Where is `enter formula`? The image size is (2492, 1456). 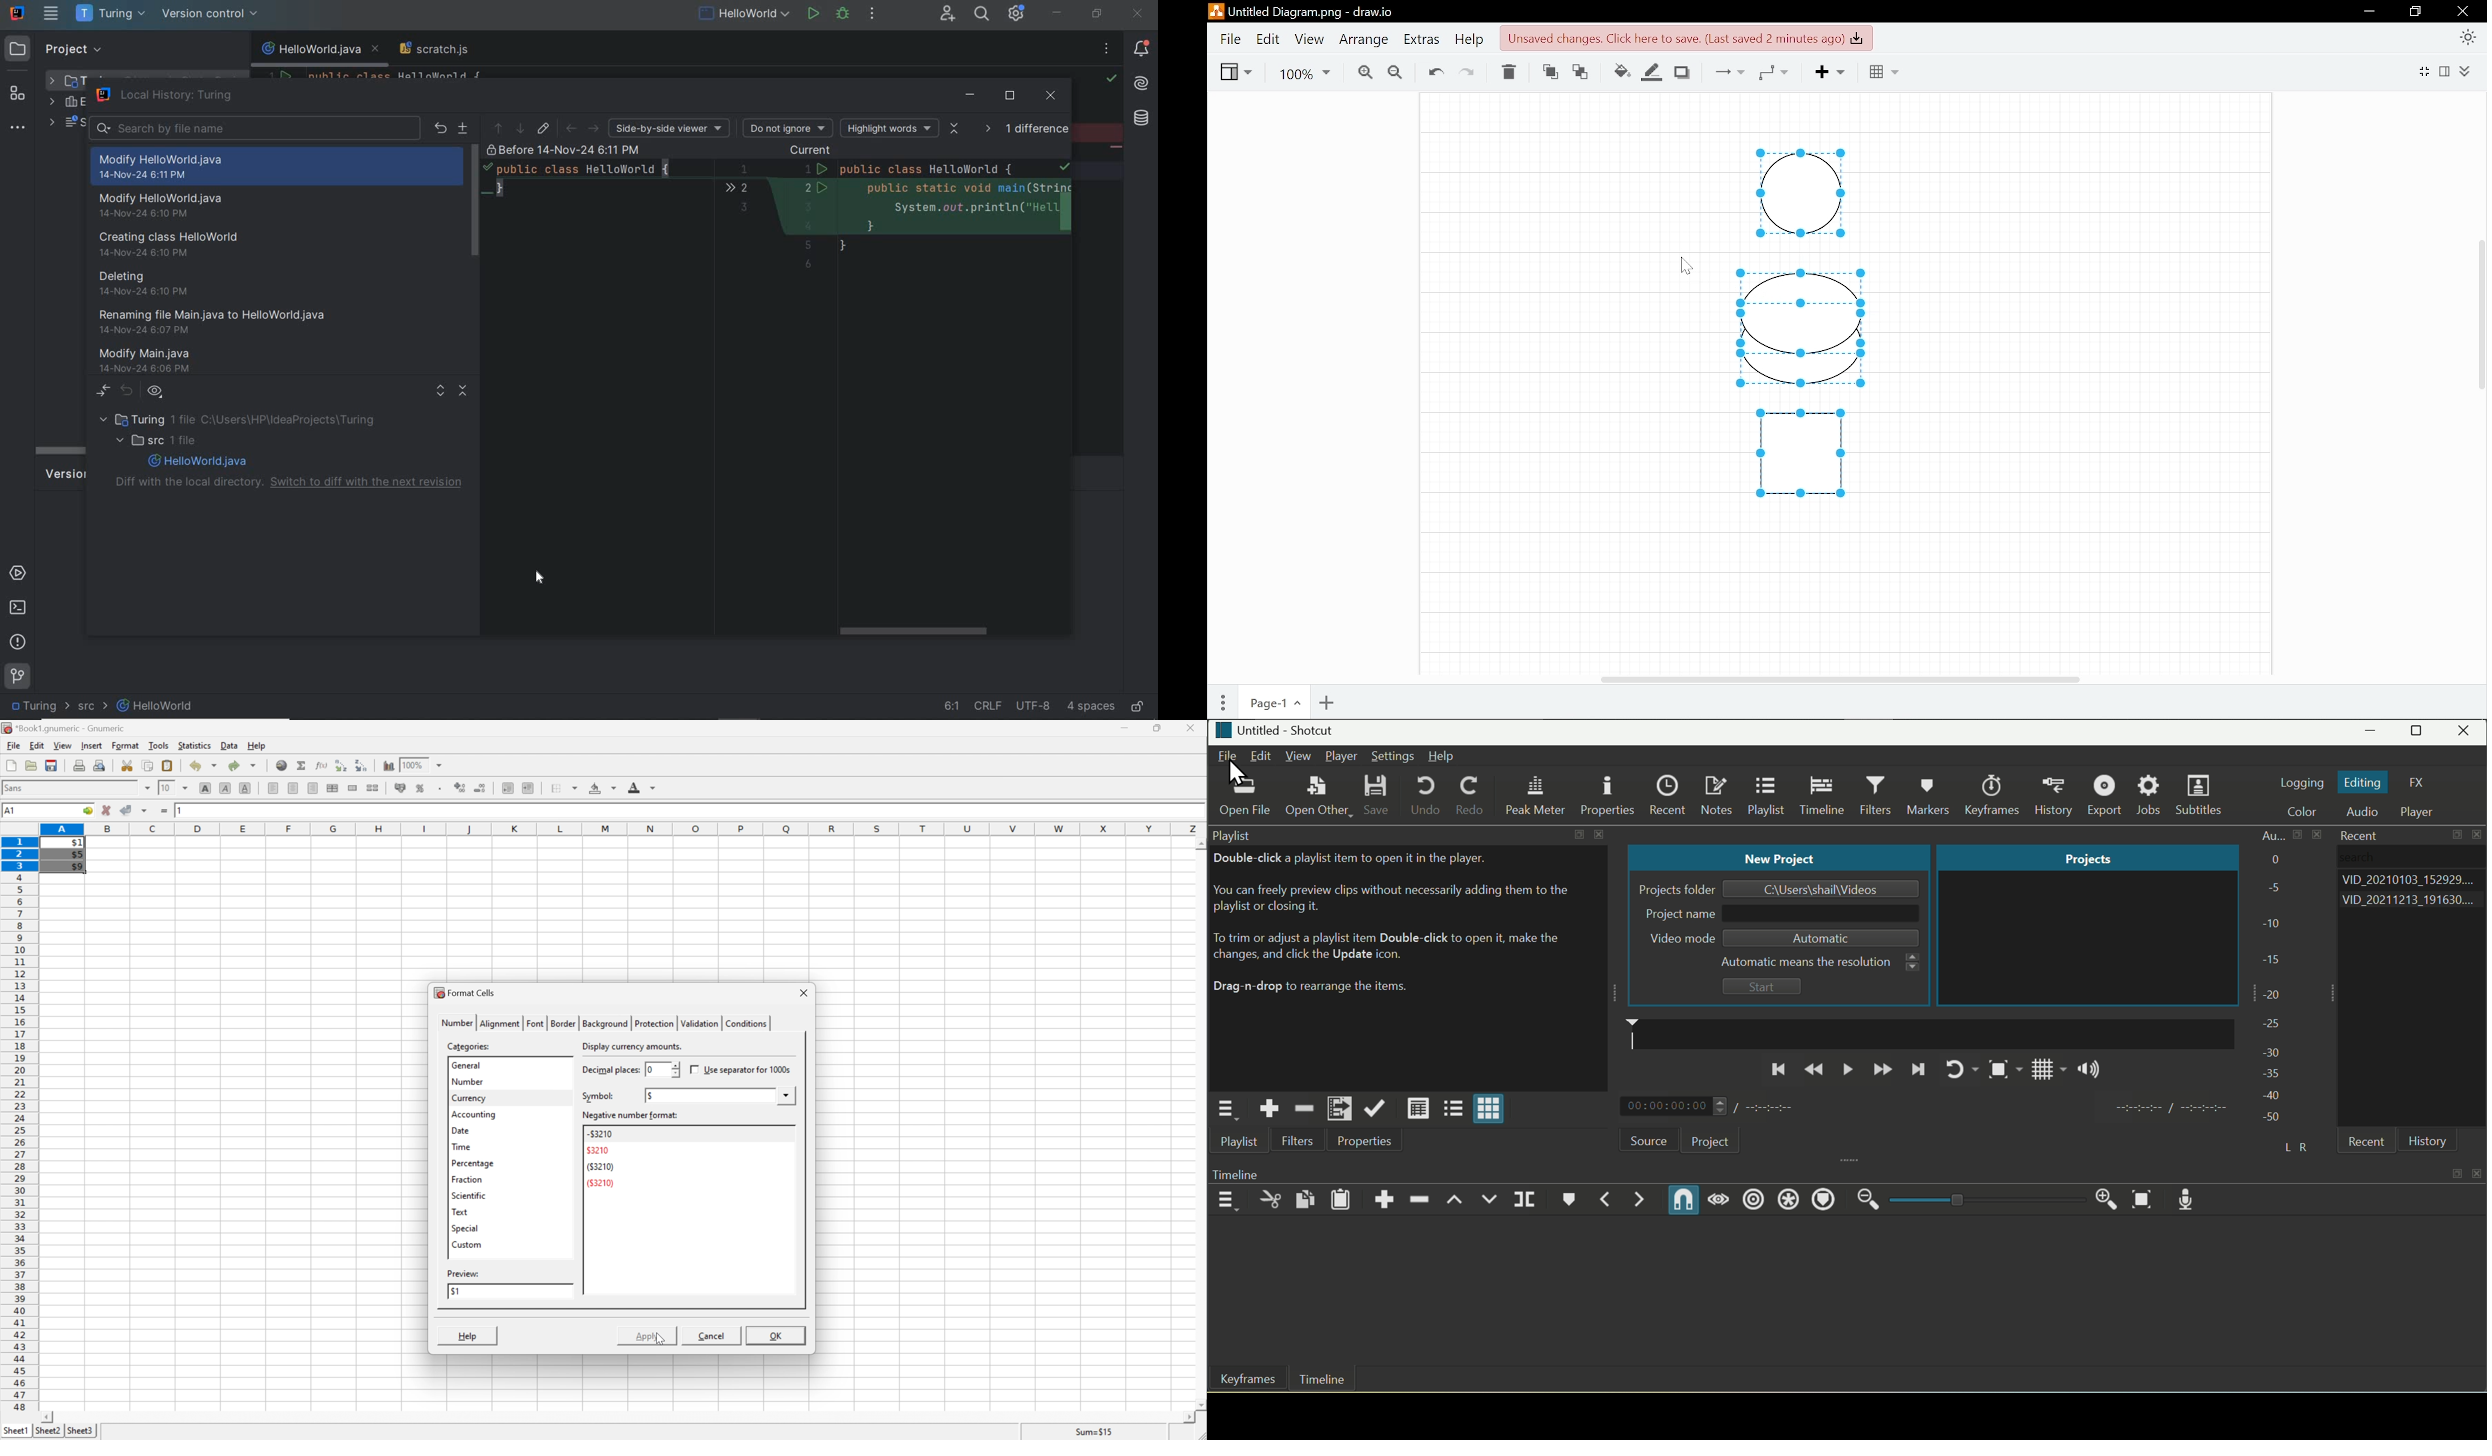
enter formula is located at coordinates (165, 811).